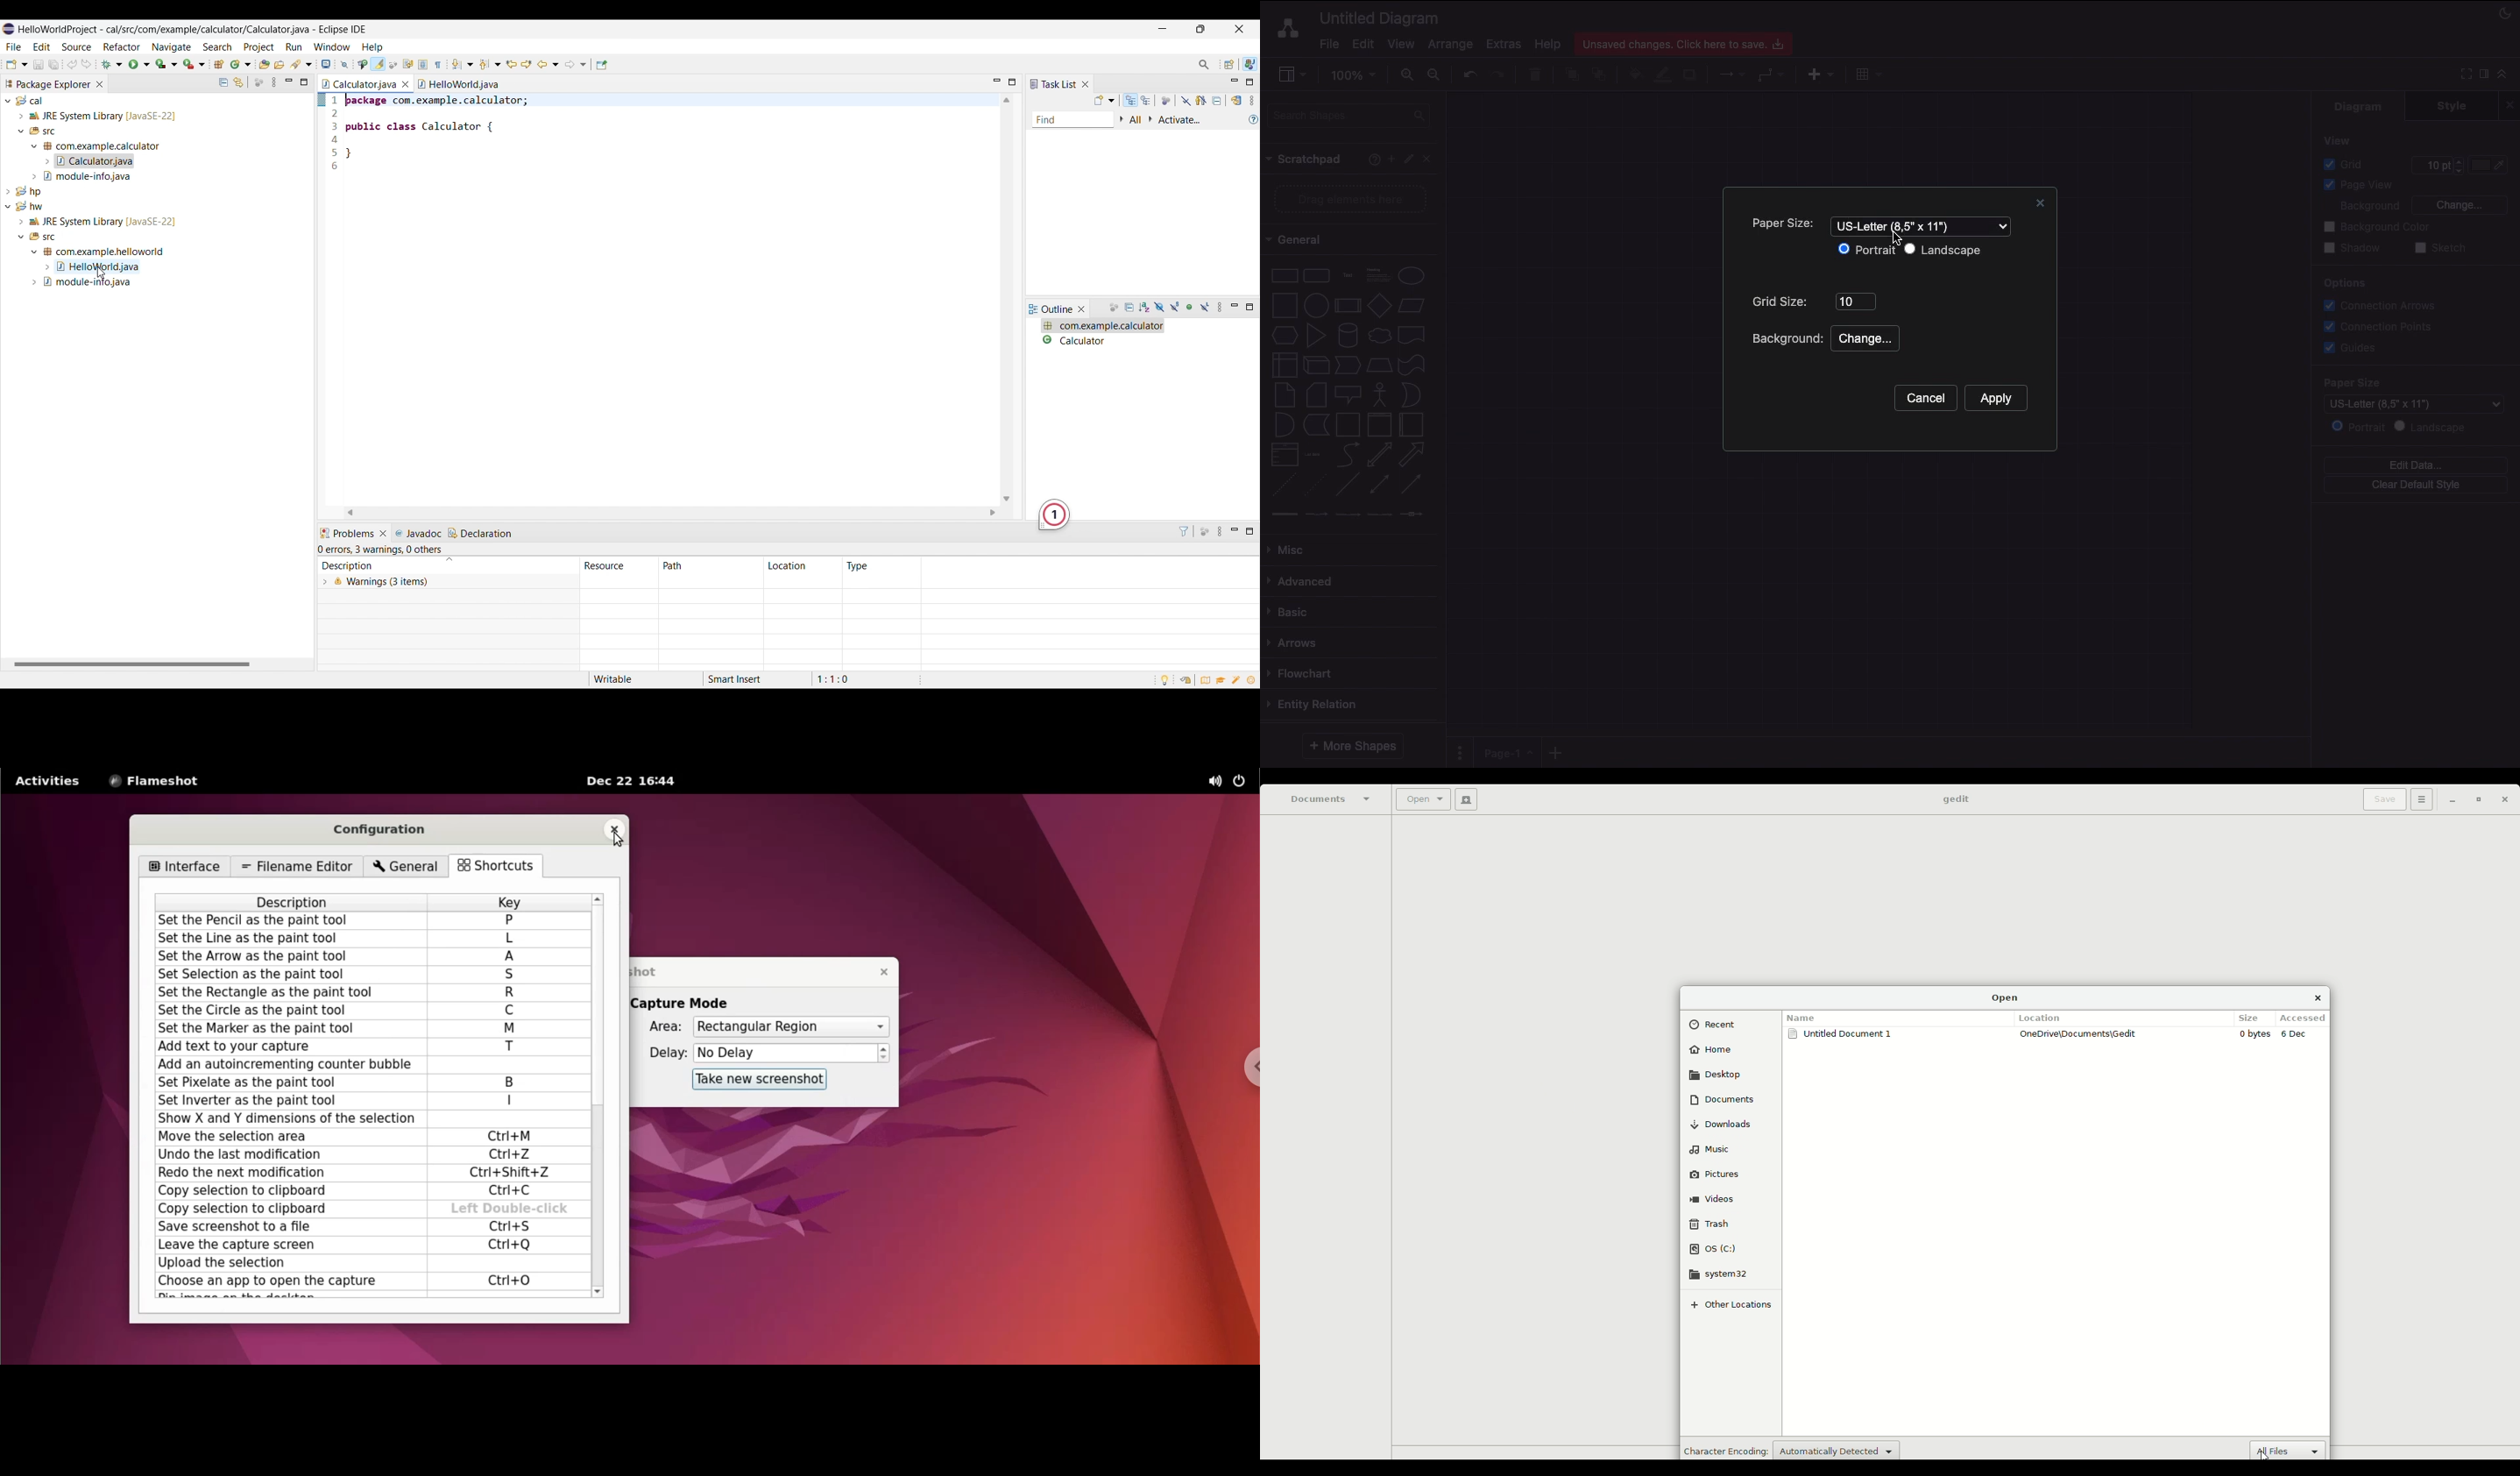 Image resolution: width=2520 pixels, height=1484 pixels. I want to click on Unsaved changes, so click(1686, 41).